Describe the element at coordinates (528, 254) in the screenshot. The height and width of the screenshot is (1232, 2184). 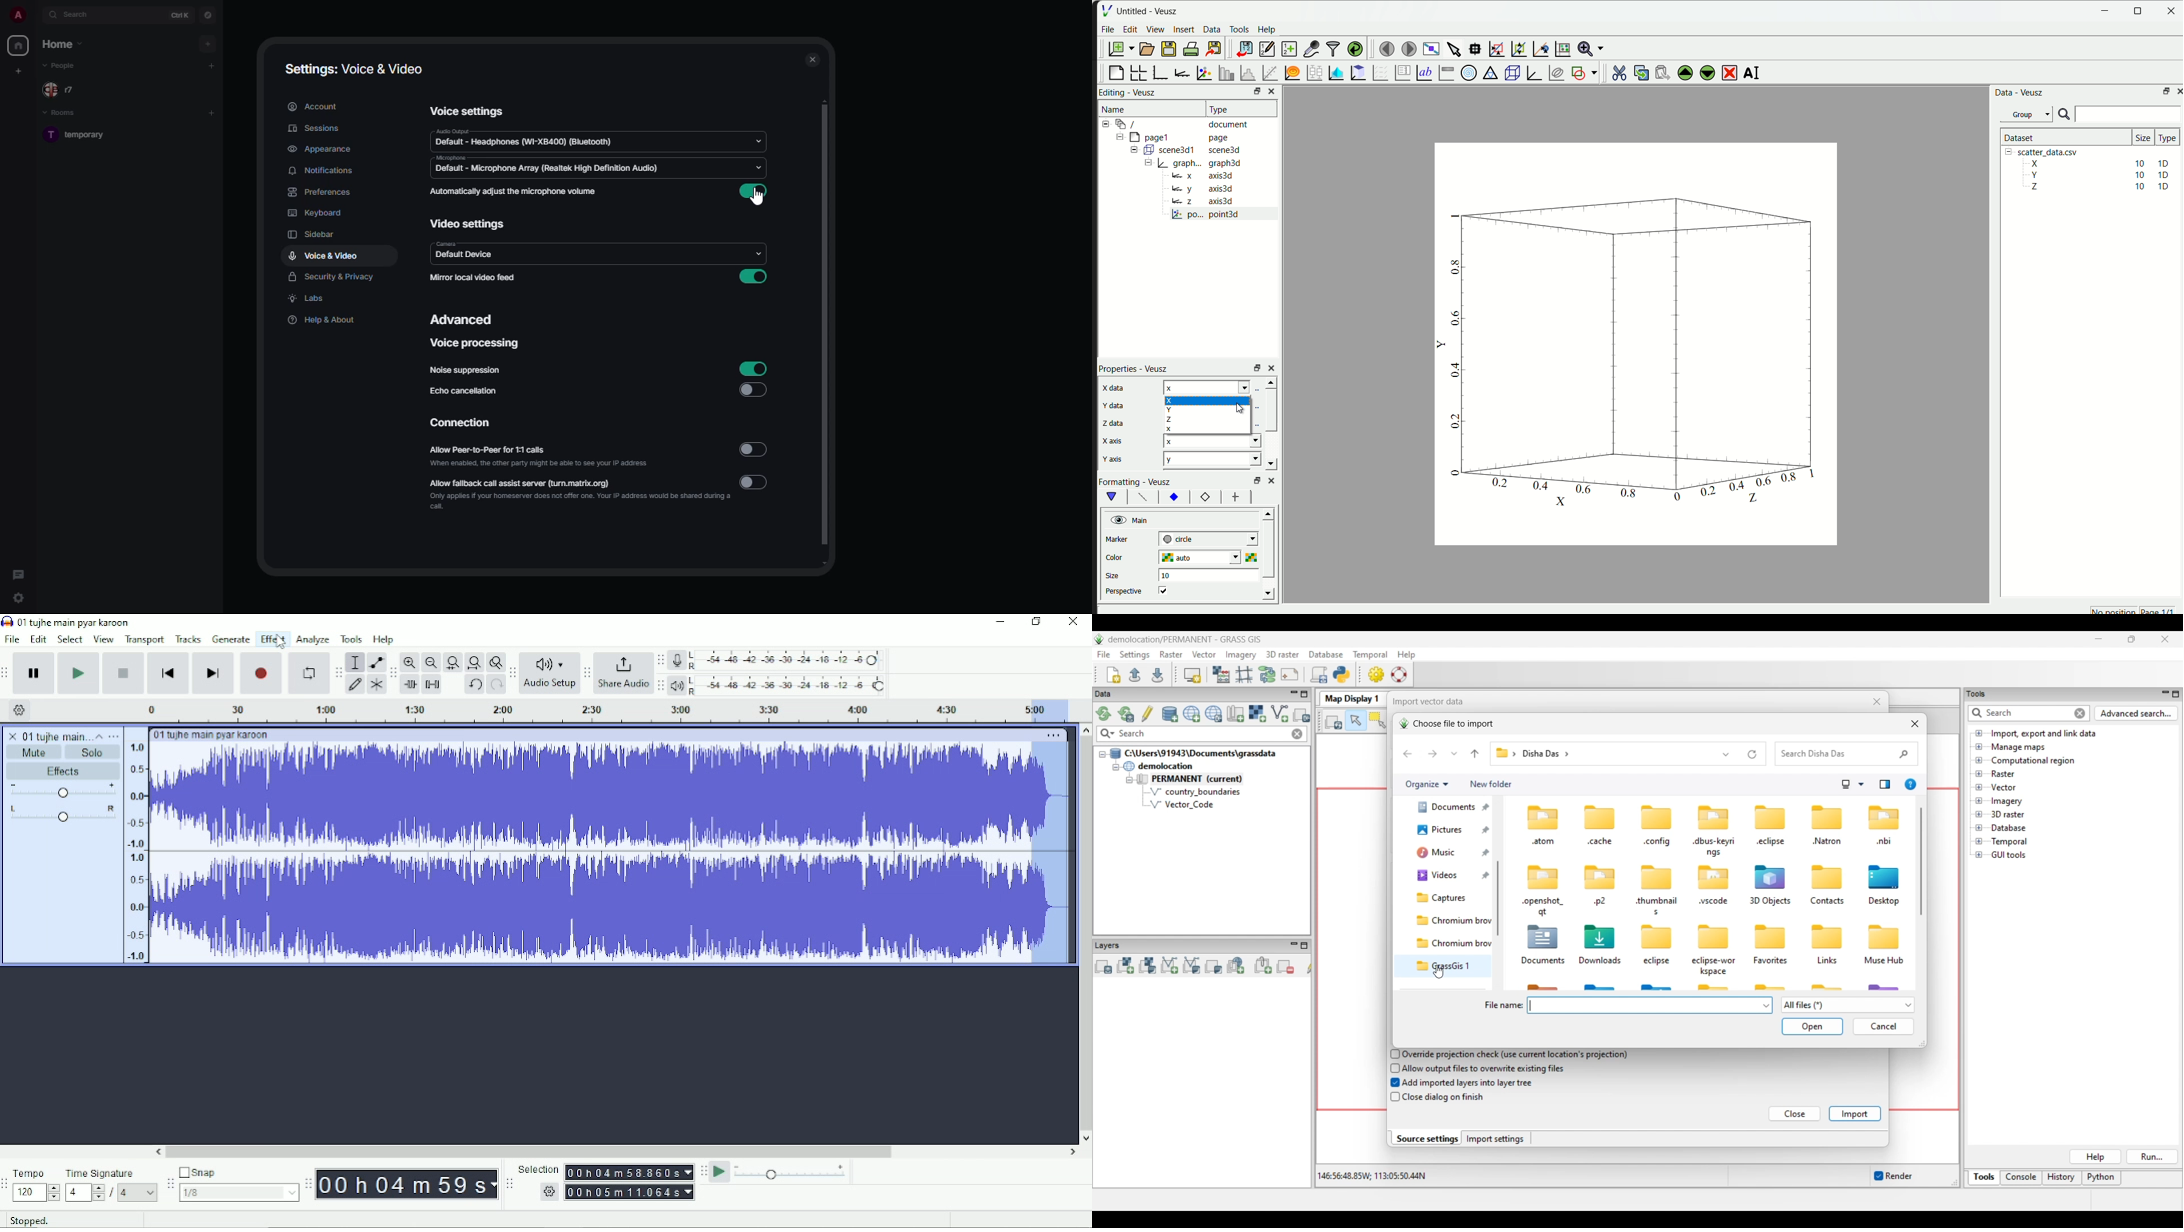
I see `` at that location.